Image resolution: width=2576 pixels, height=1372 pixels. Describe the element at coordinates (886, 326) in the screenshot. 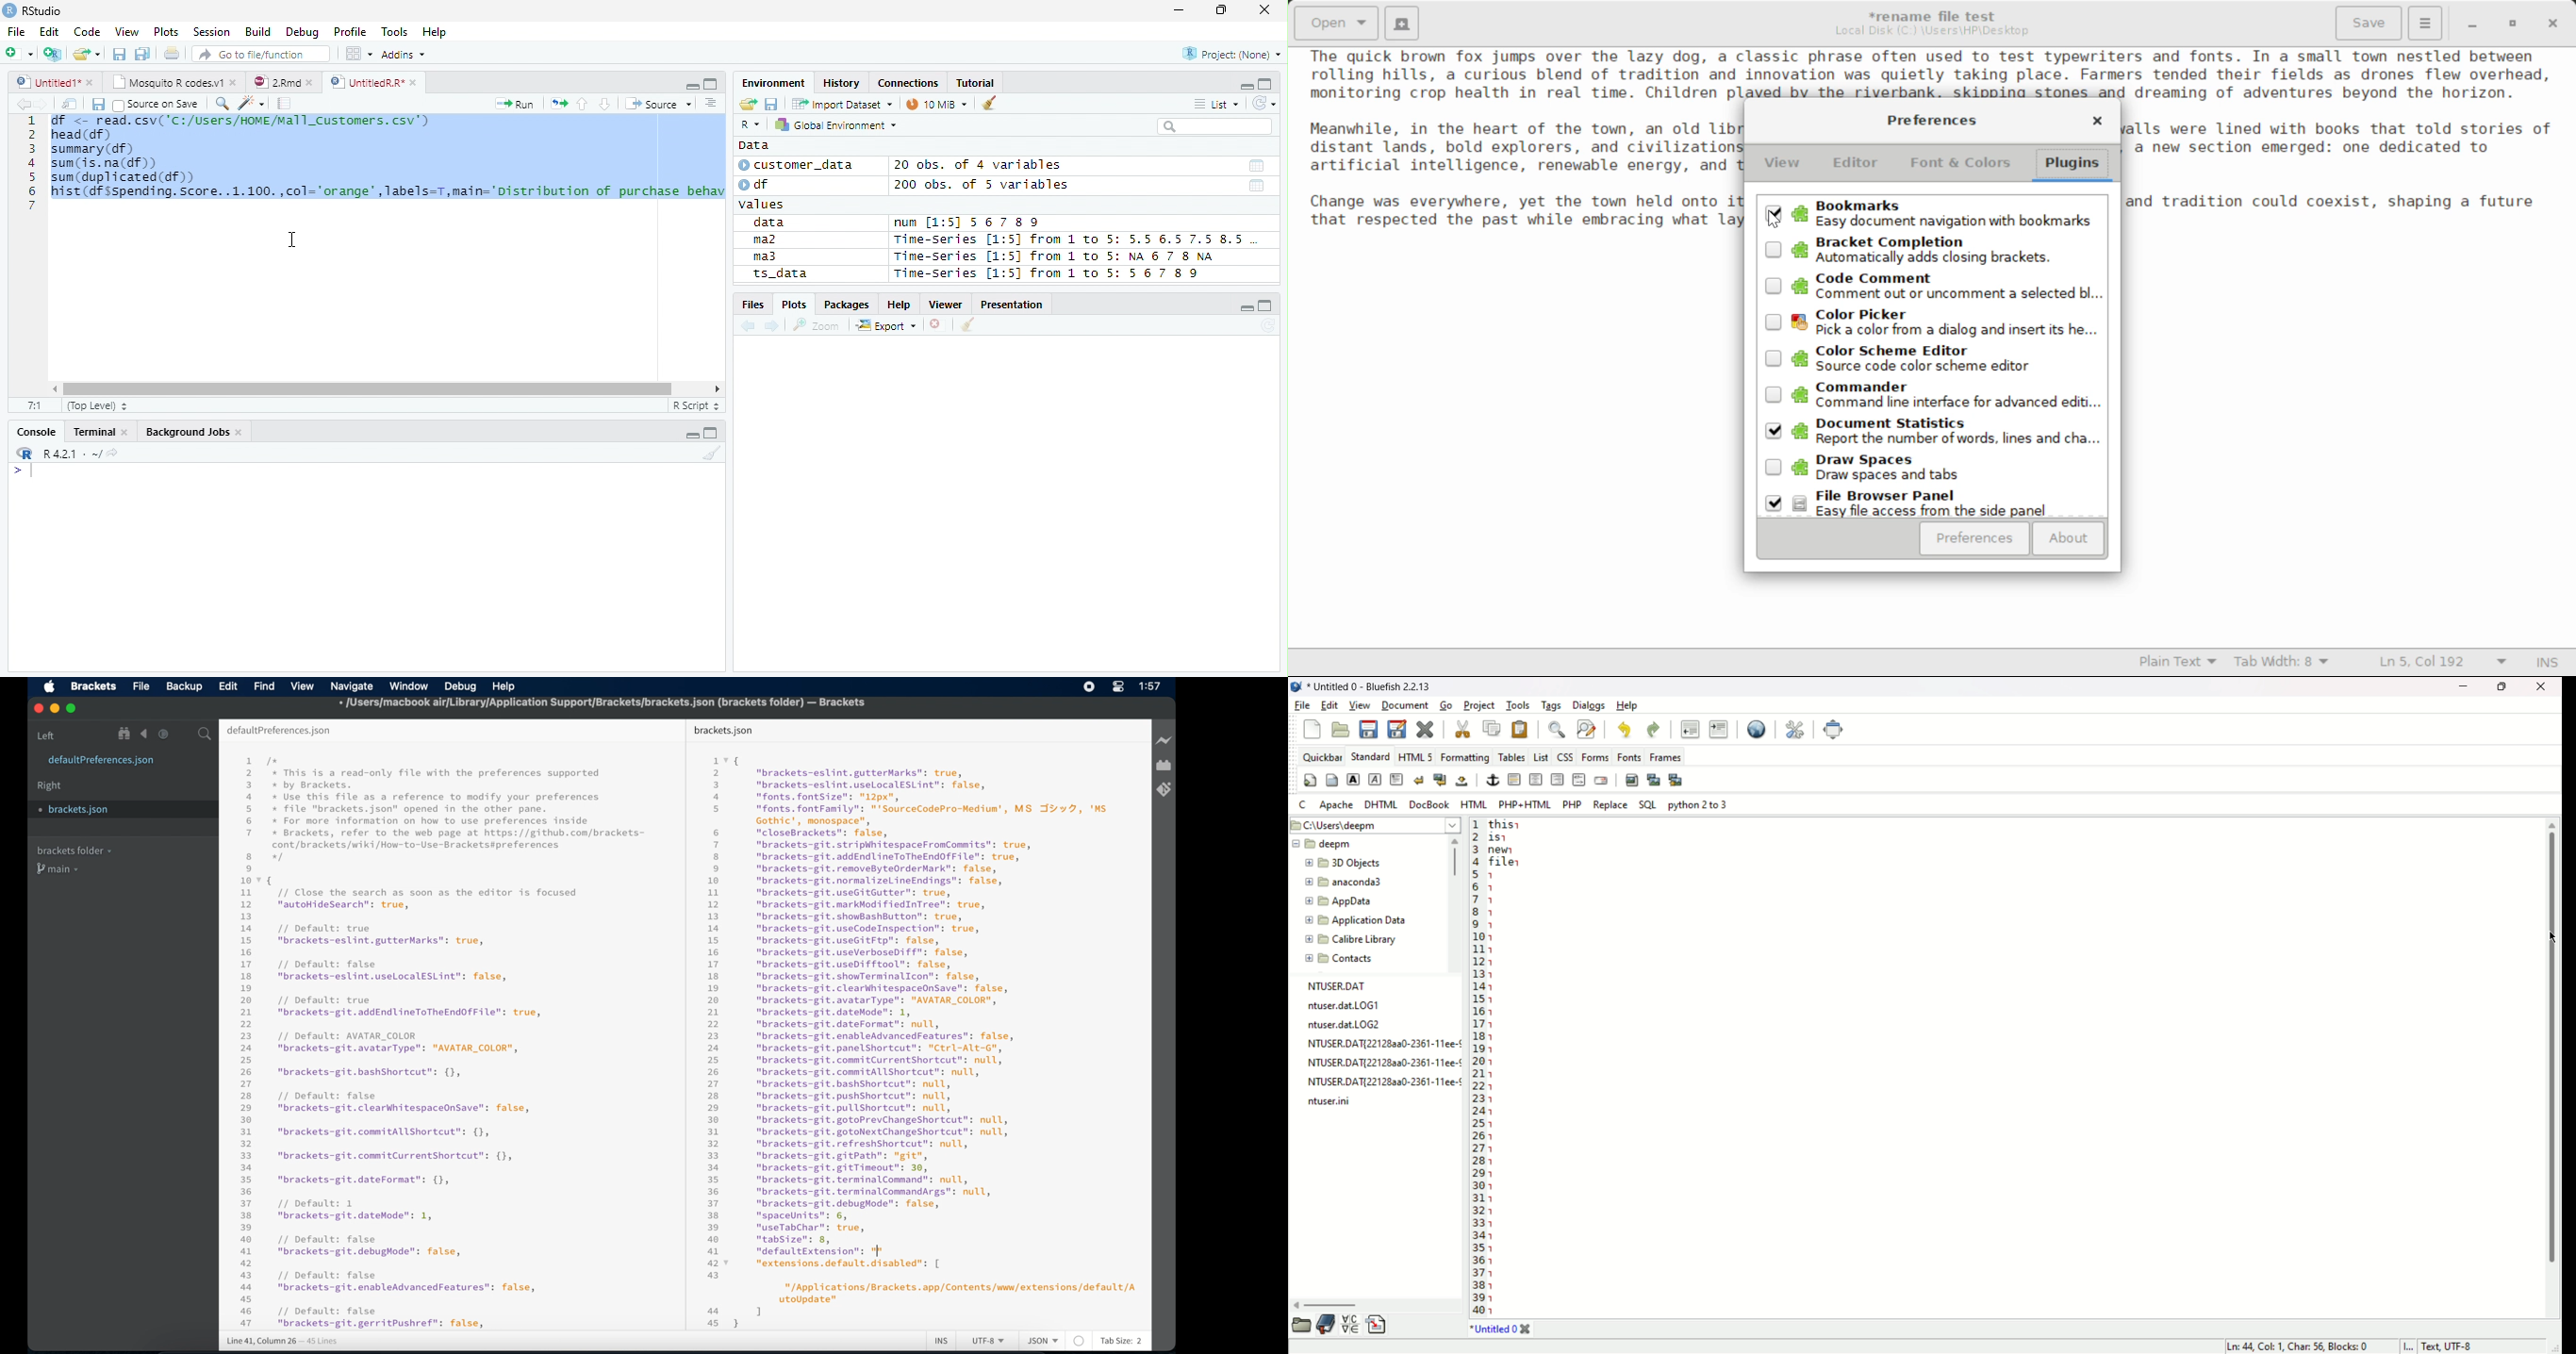

I see `Export` at that location.